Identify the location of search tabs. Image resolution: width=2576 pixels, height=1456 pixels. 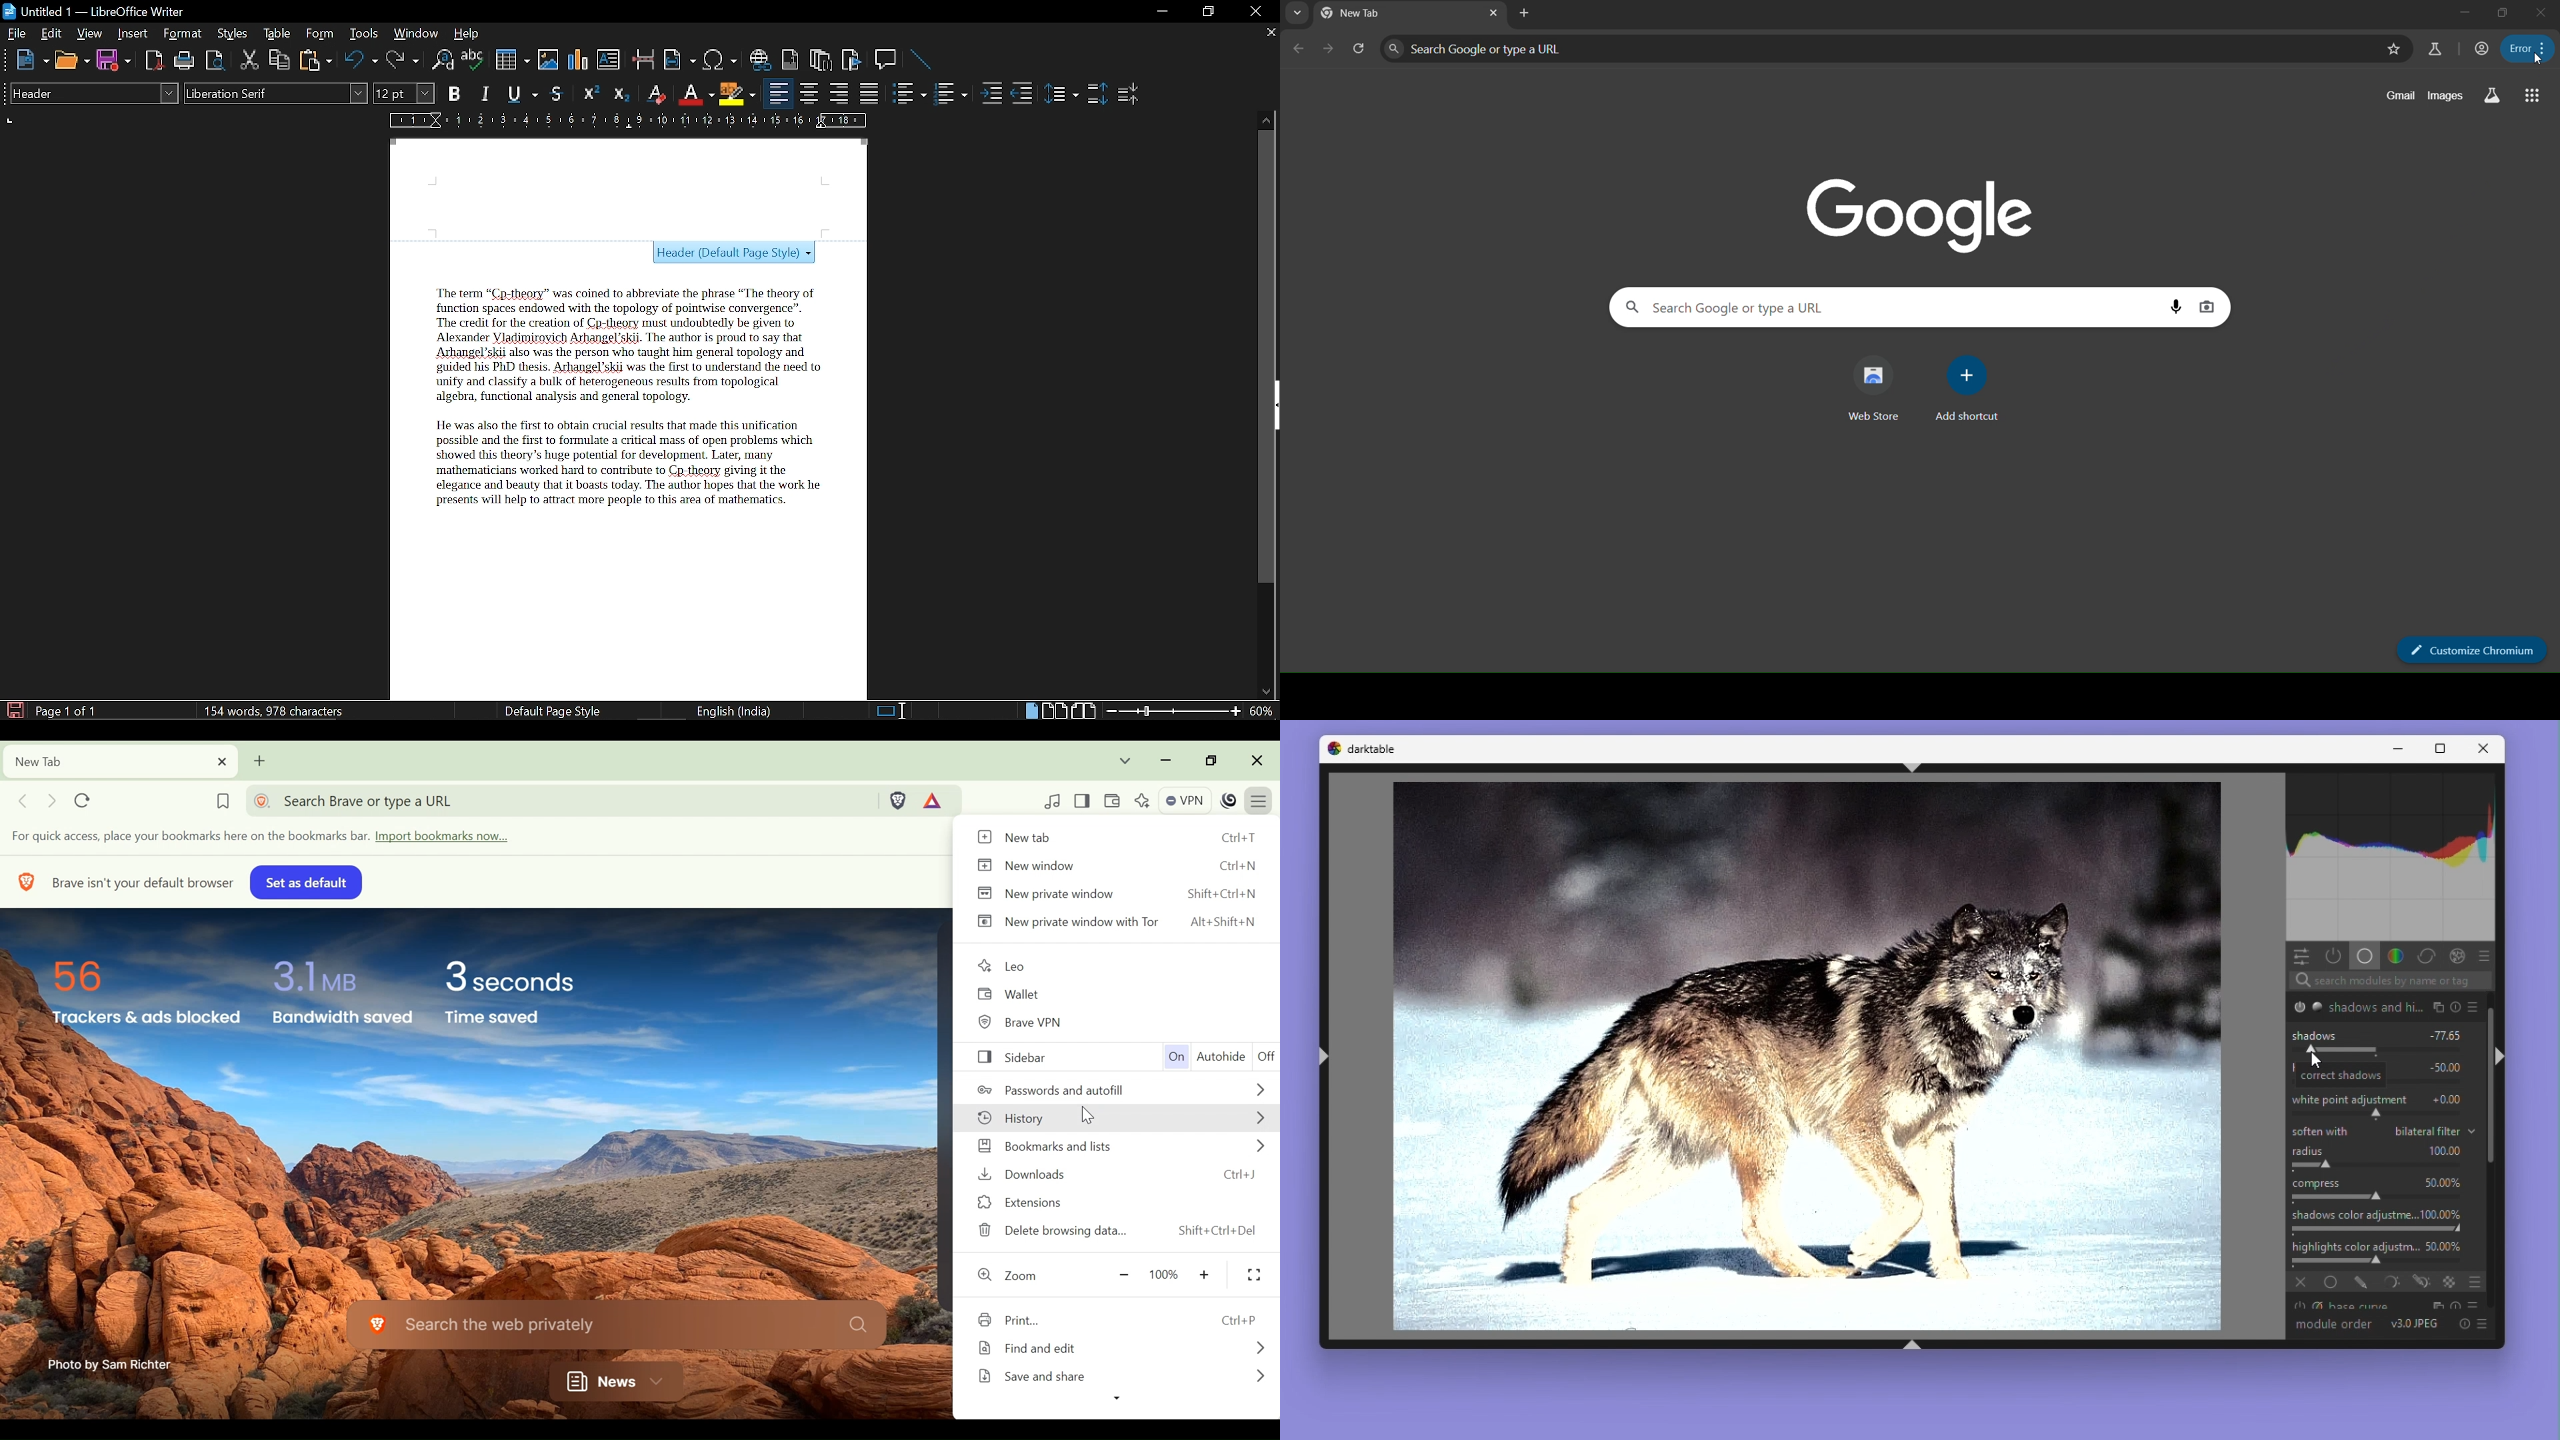
(1300, 15).